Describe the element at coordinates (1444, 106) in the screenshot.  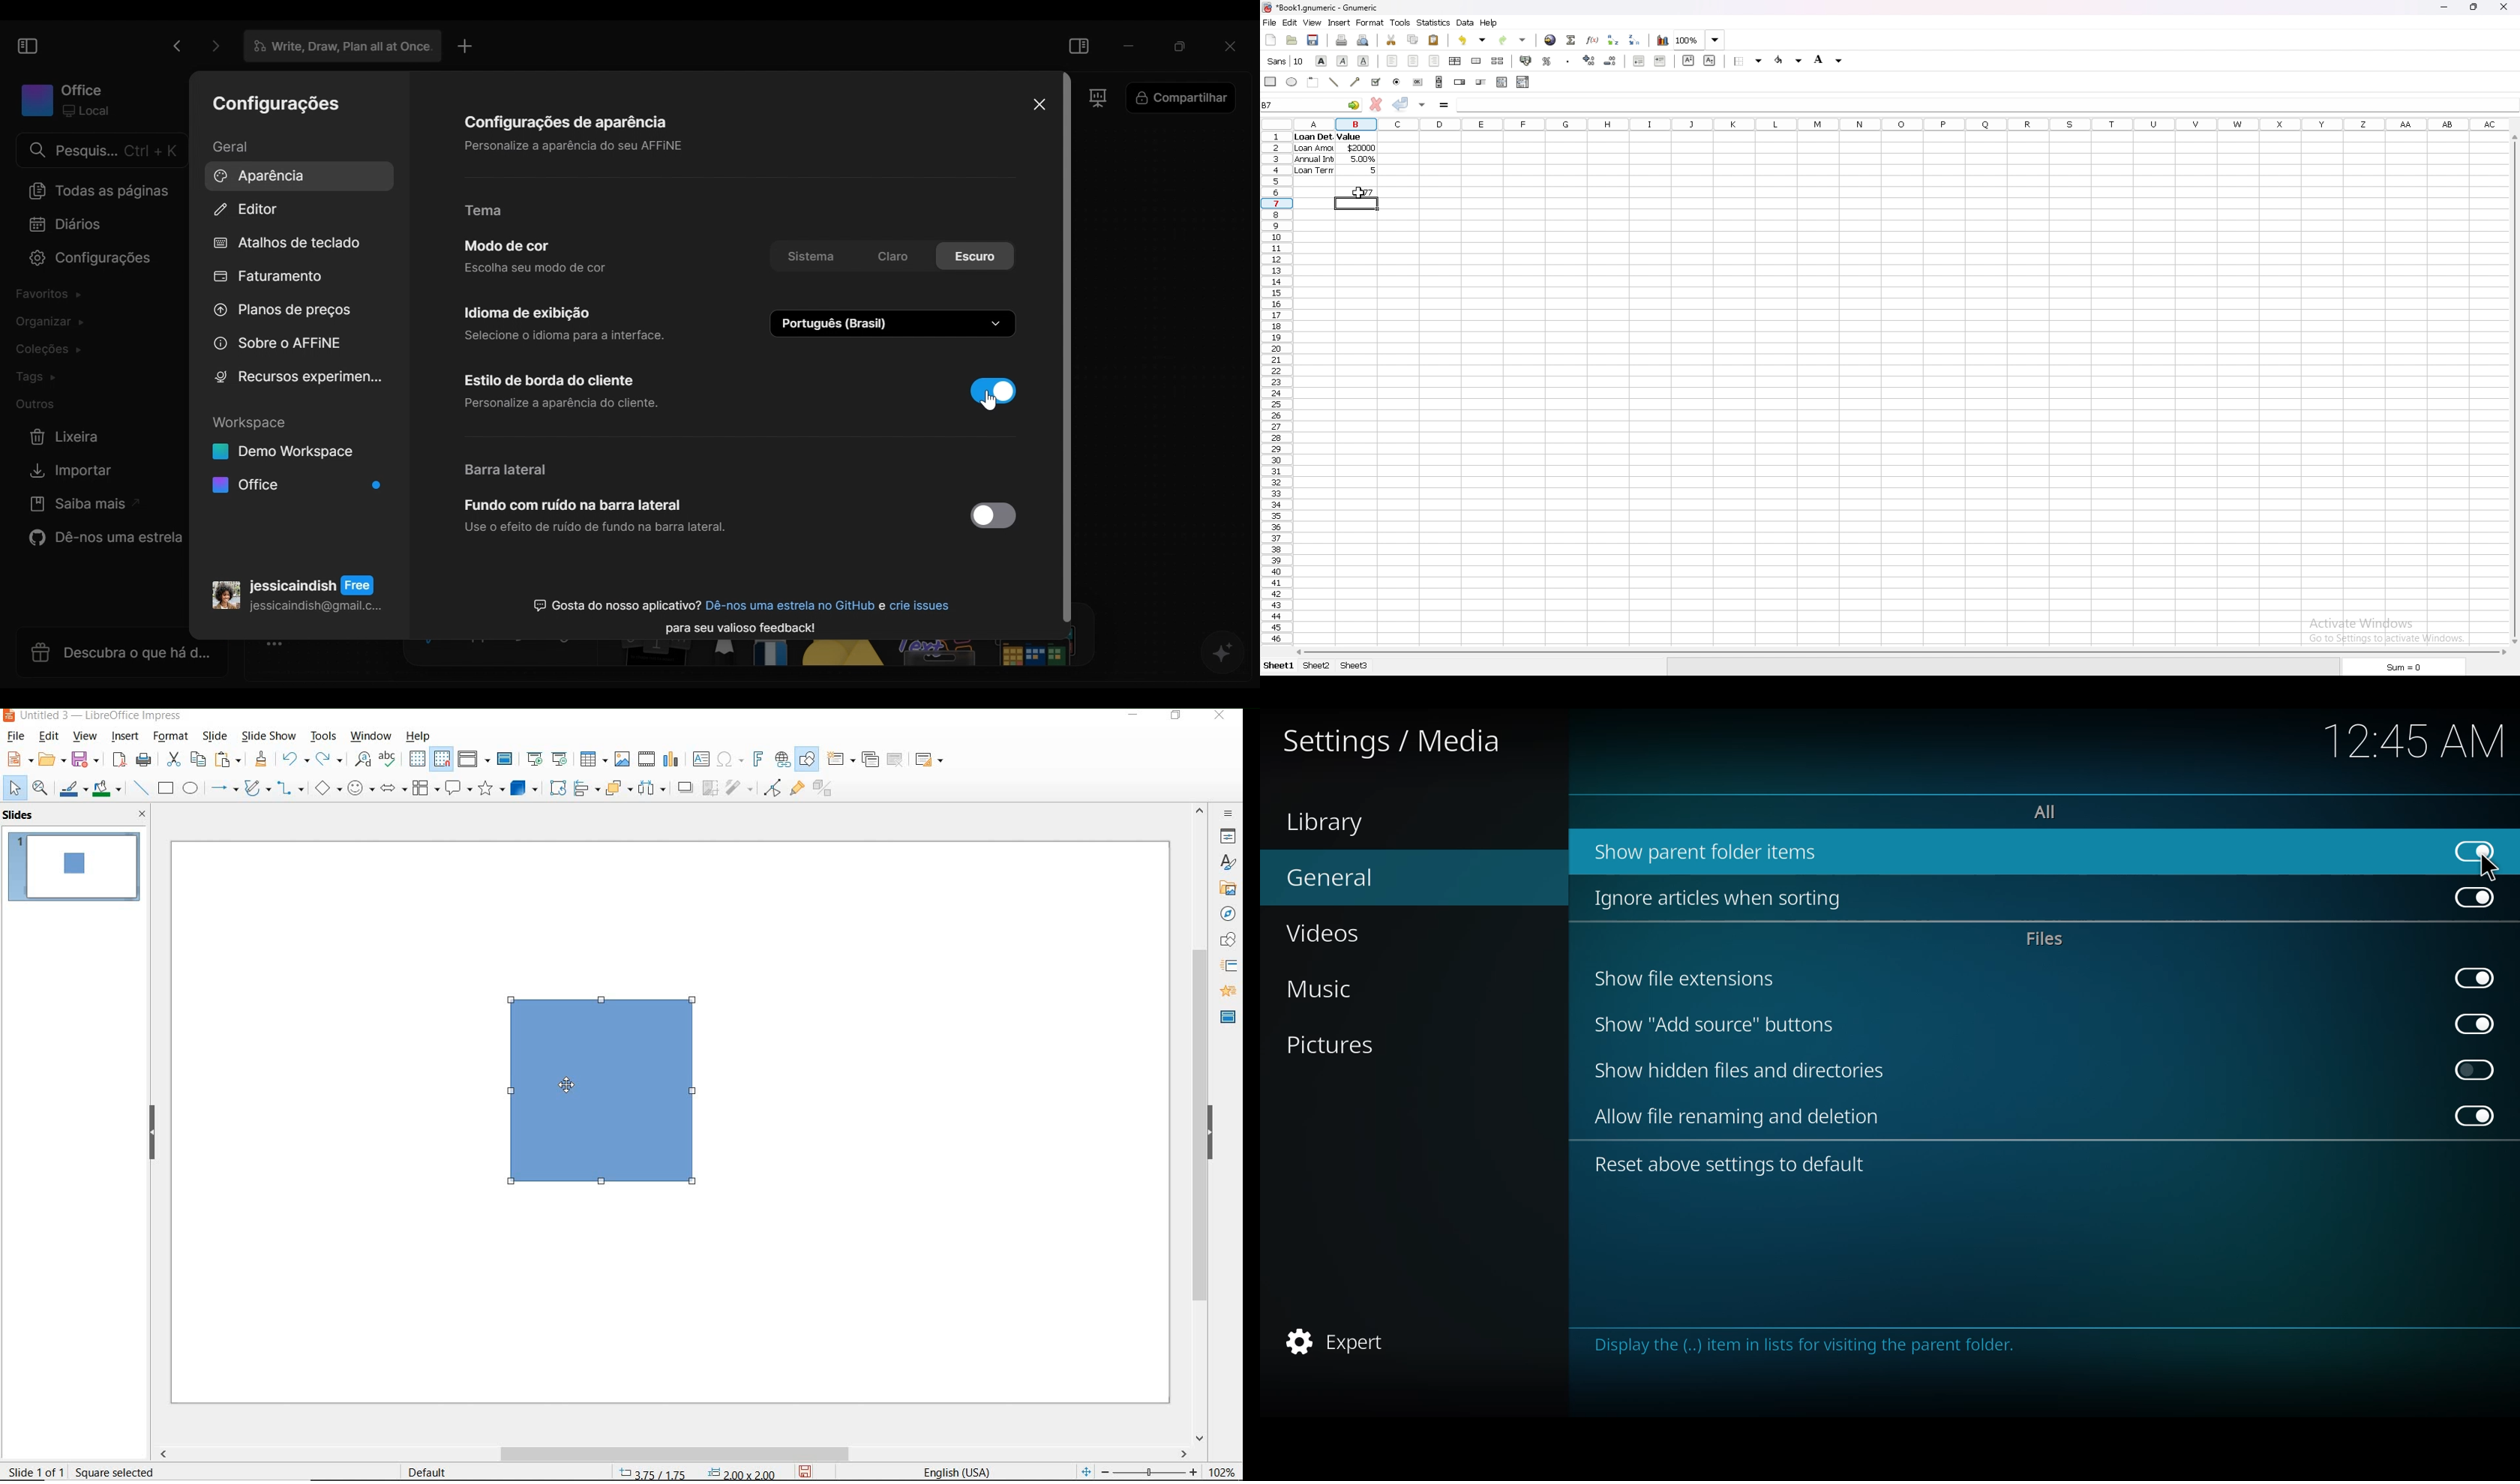
I see `formula` at that location.